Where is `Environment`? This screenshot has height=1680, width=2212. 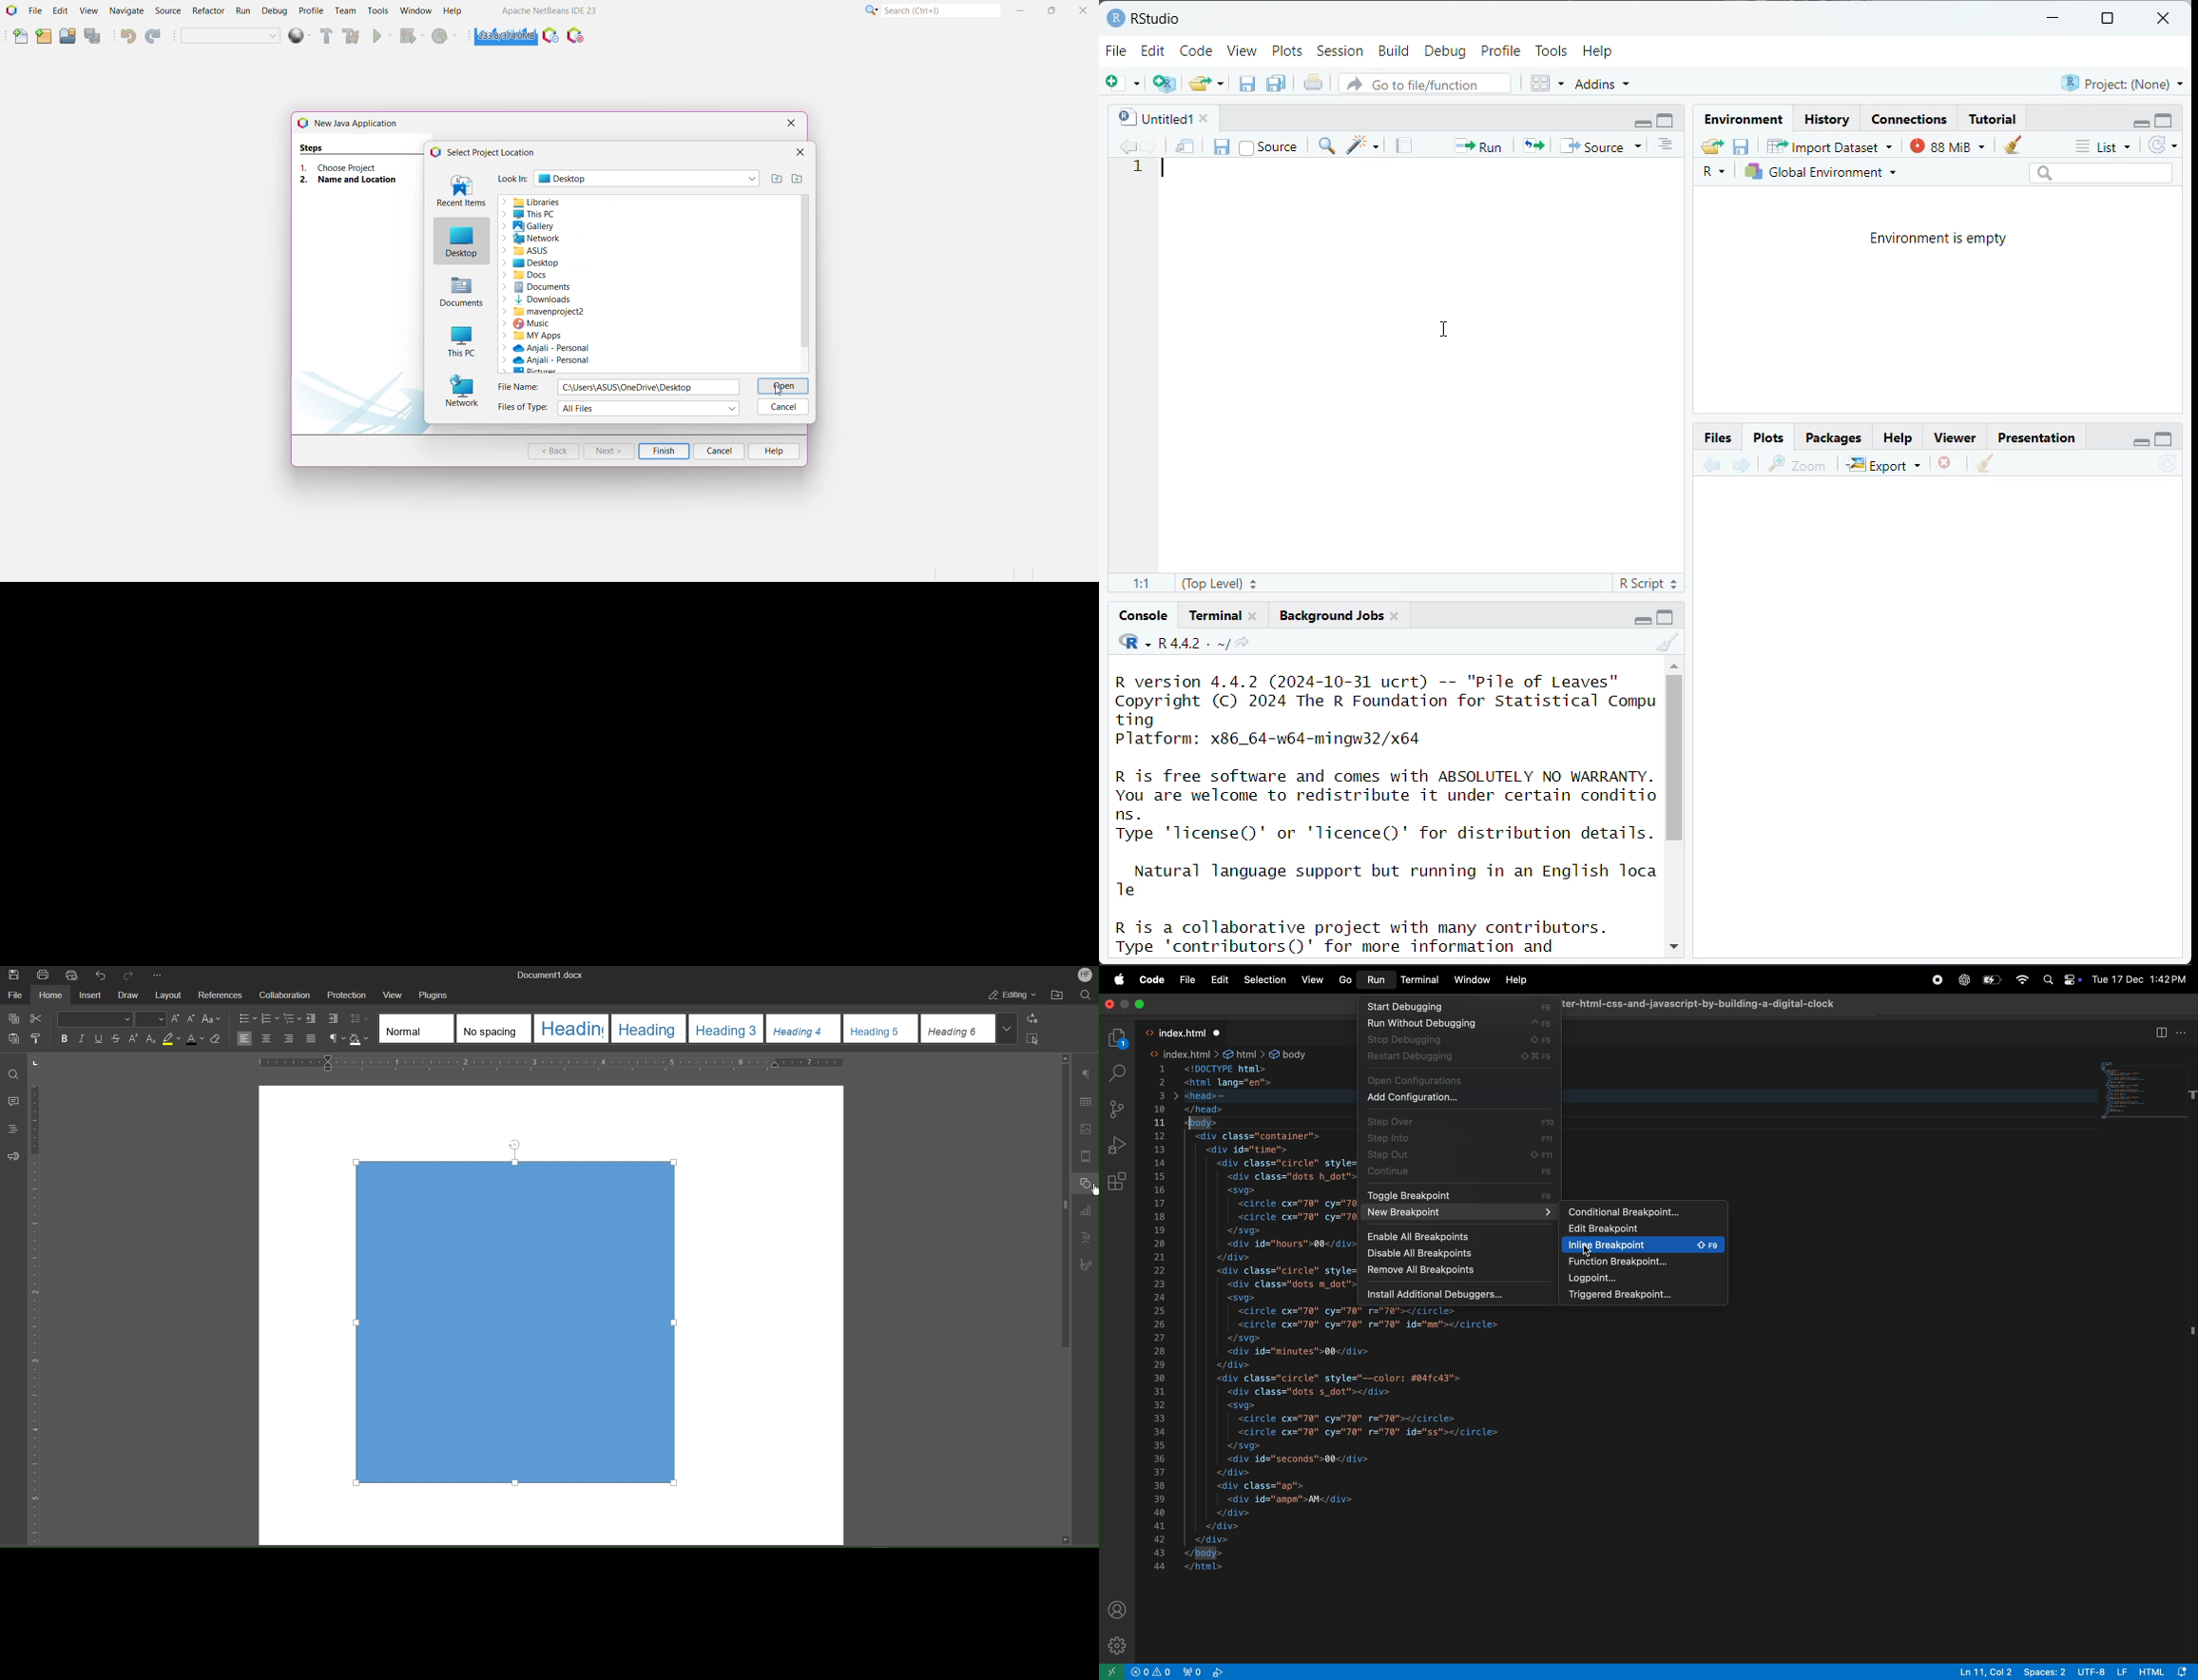 Environment is located at coordinates (1747, 120).